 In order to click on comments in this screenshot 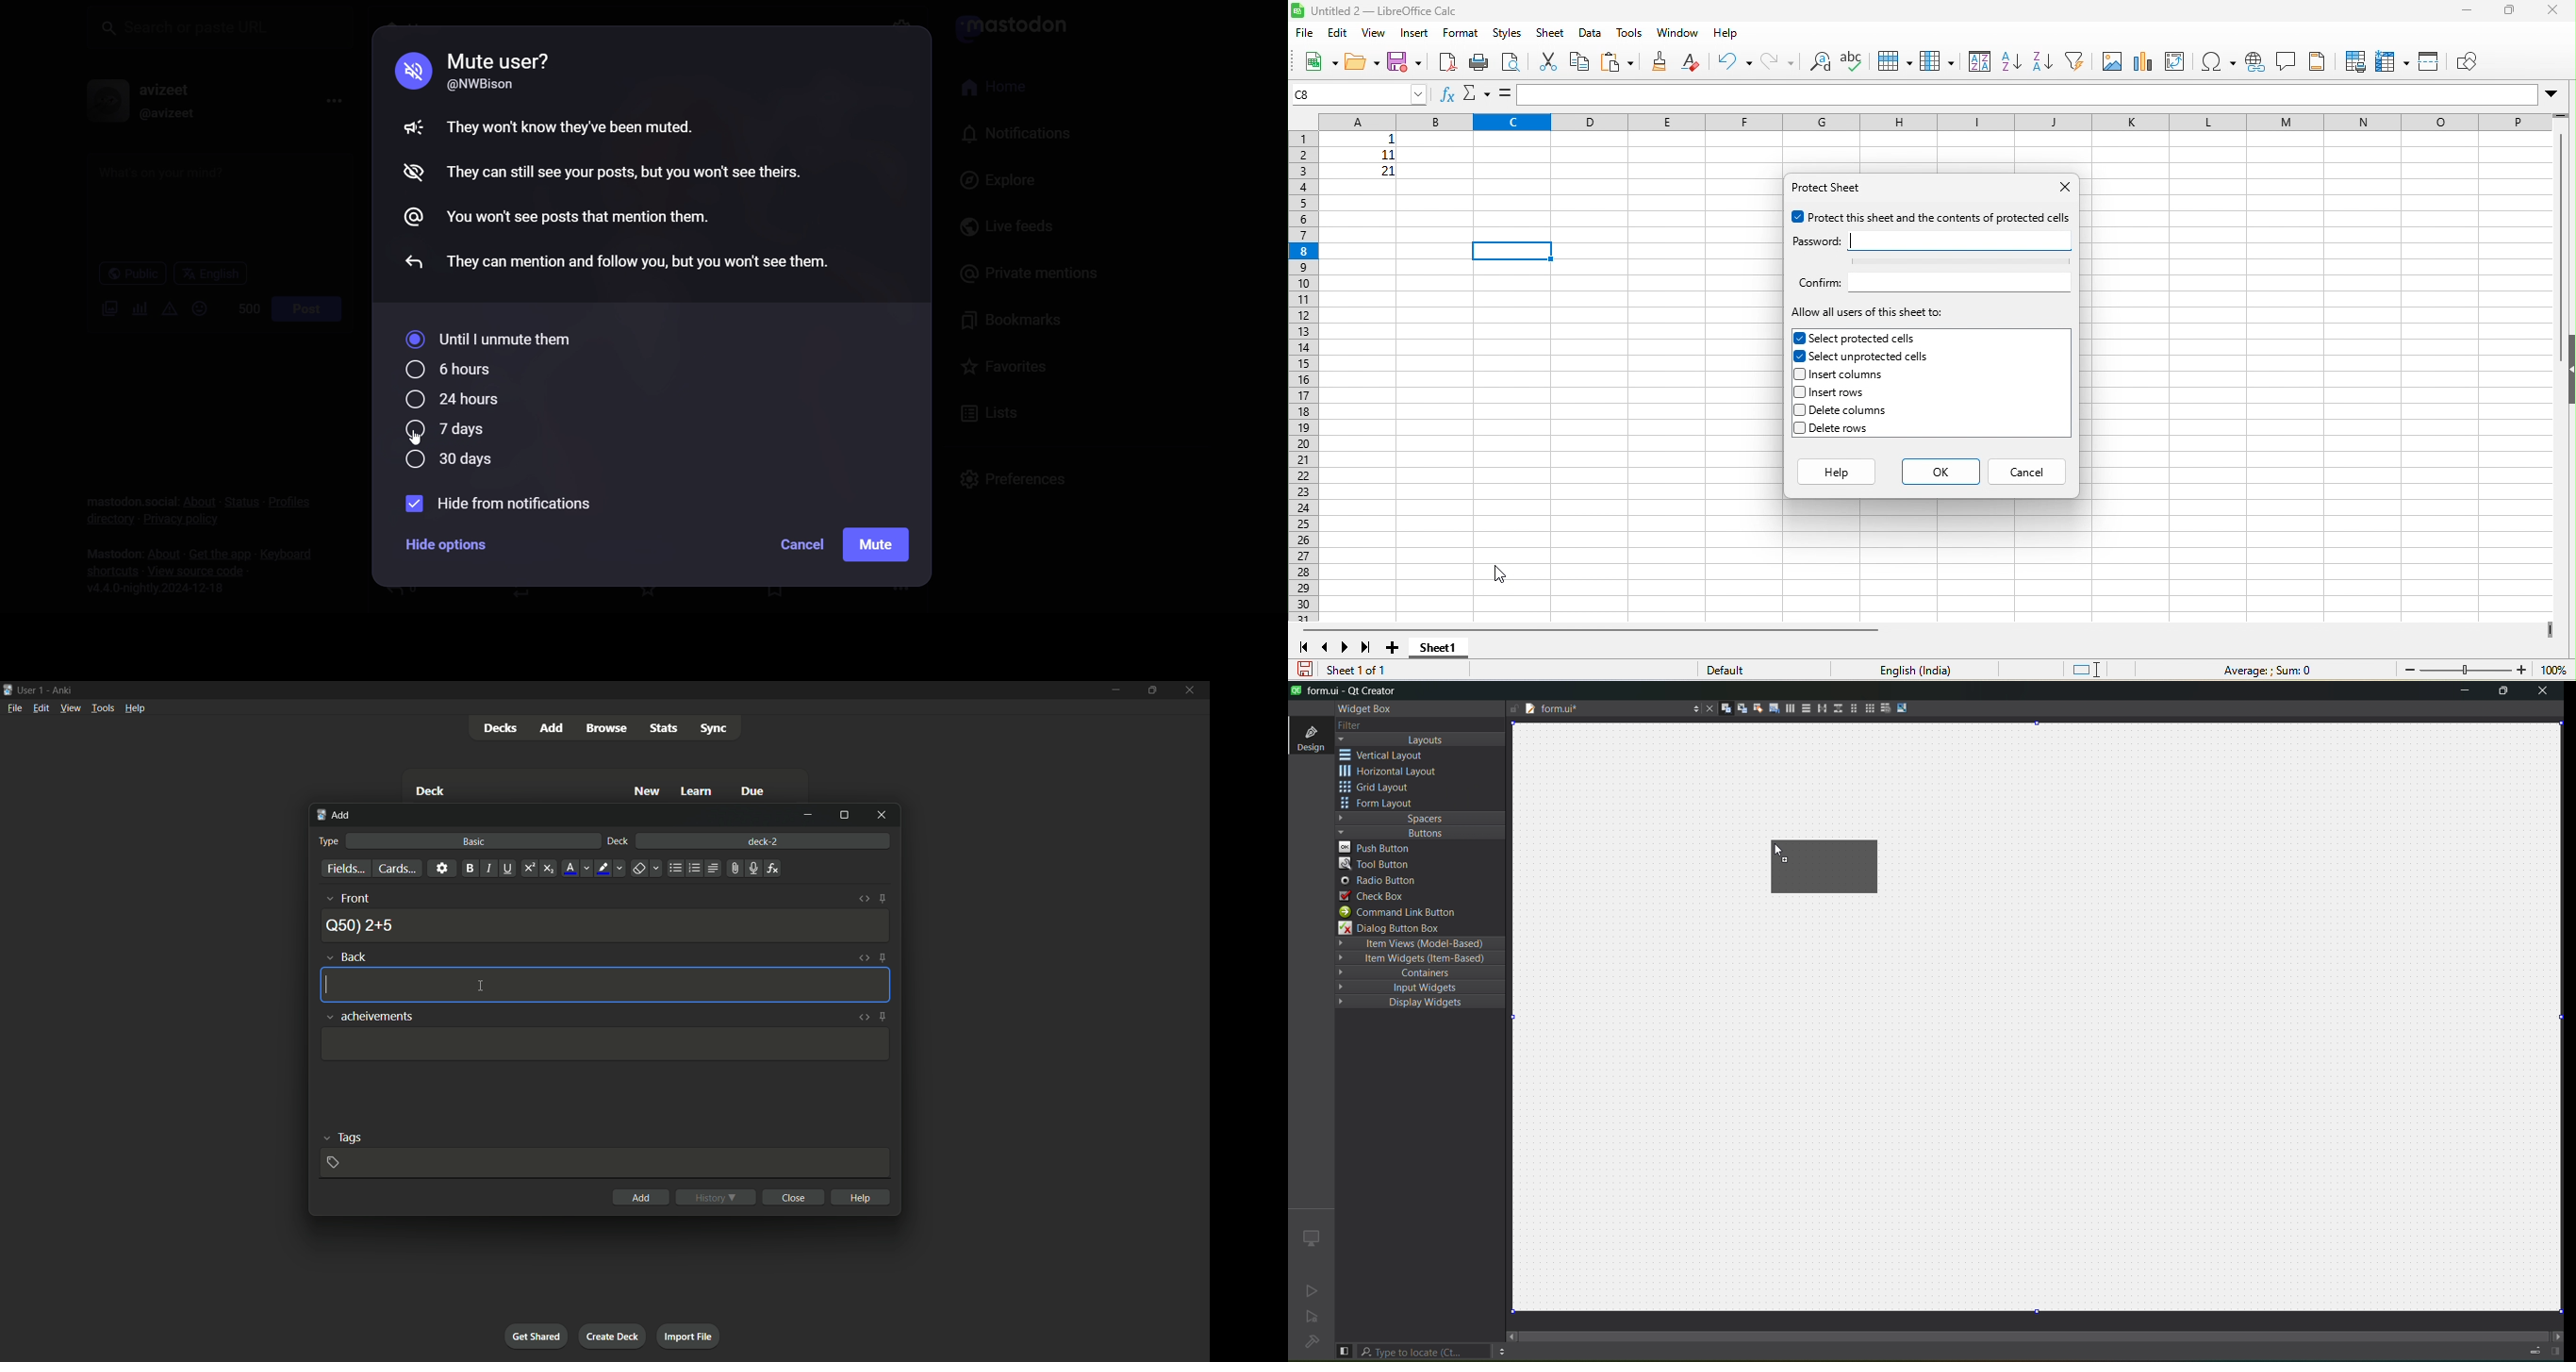, I will do `click(2287, 60)`.